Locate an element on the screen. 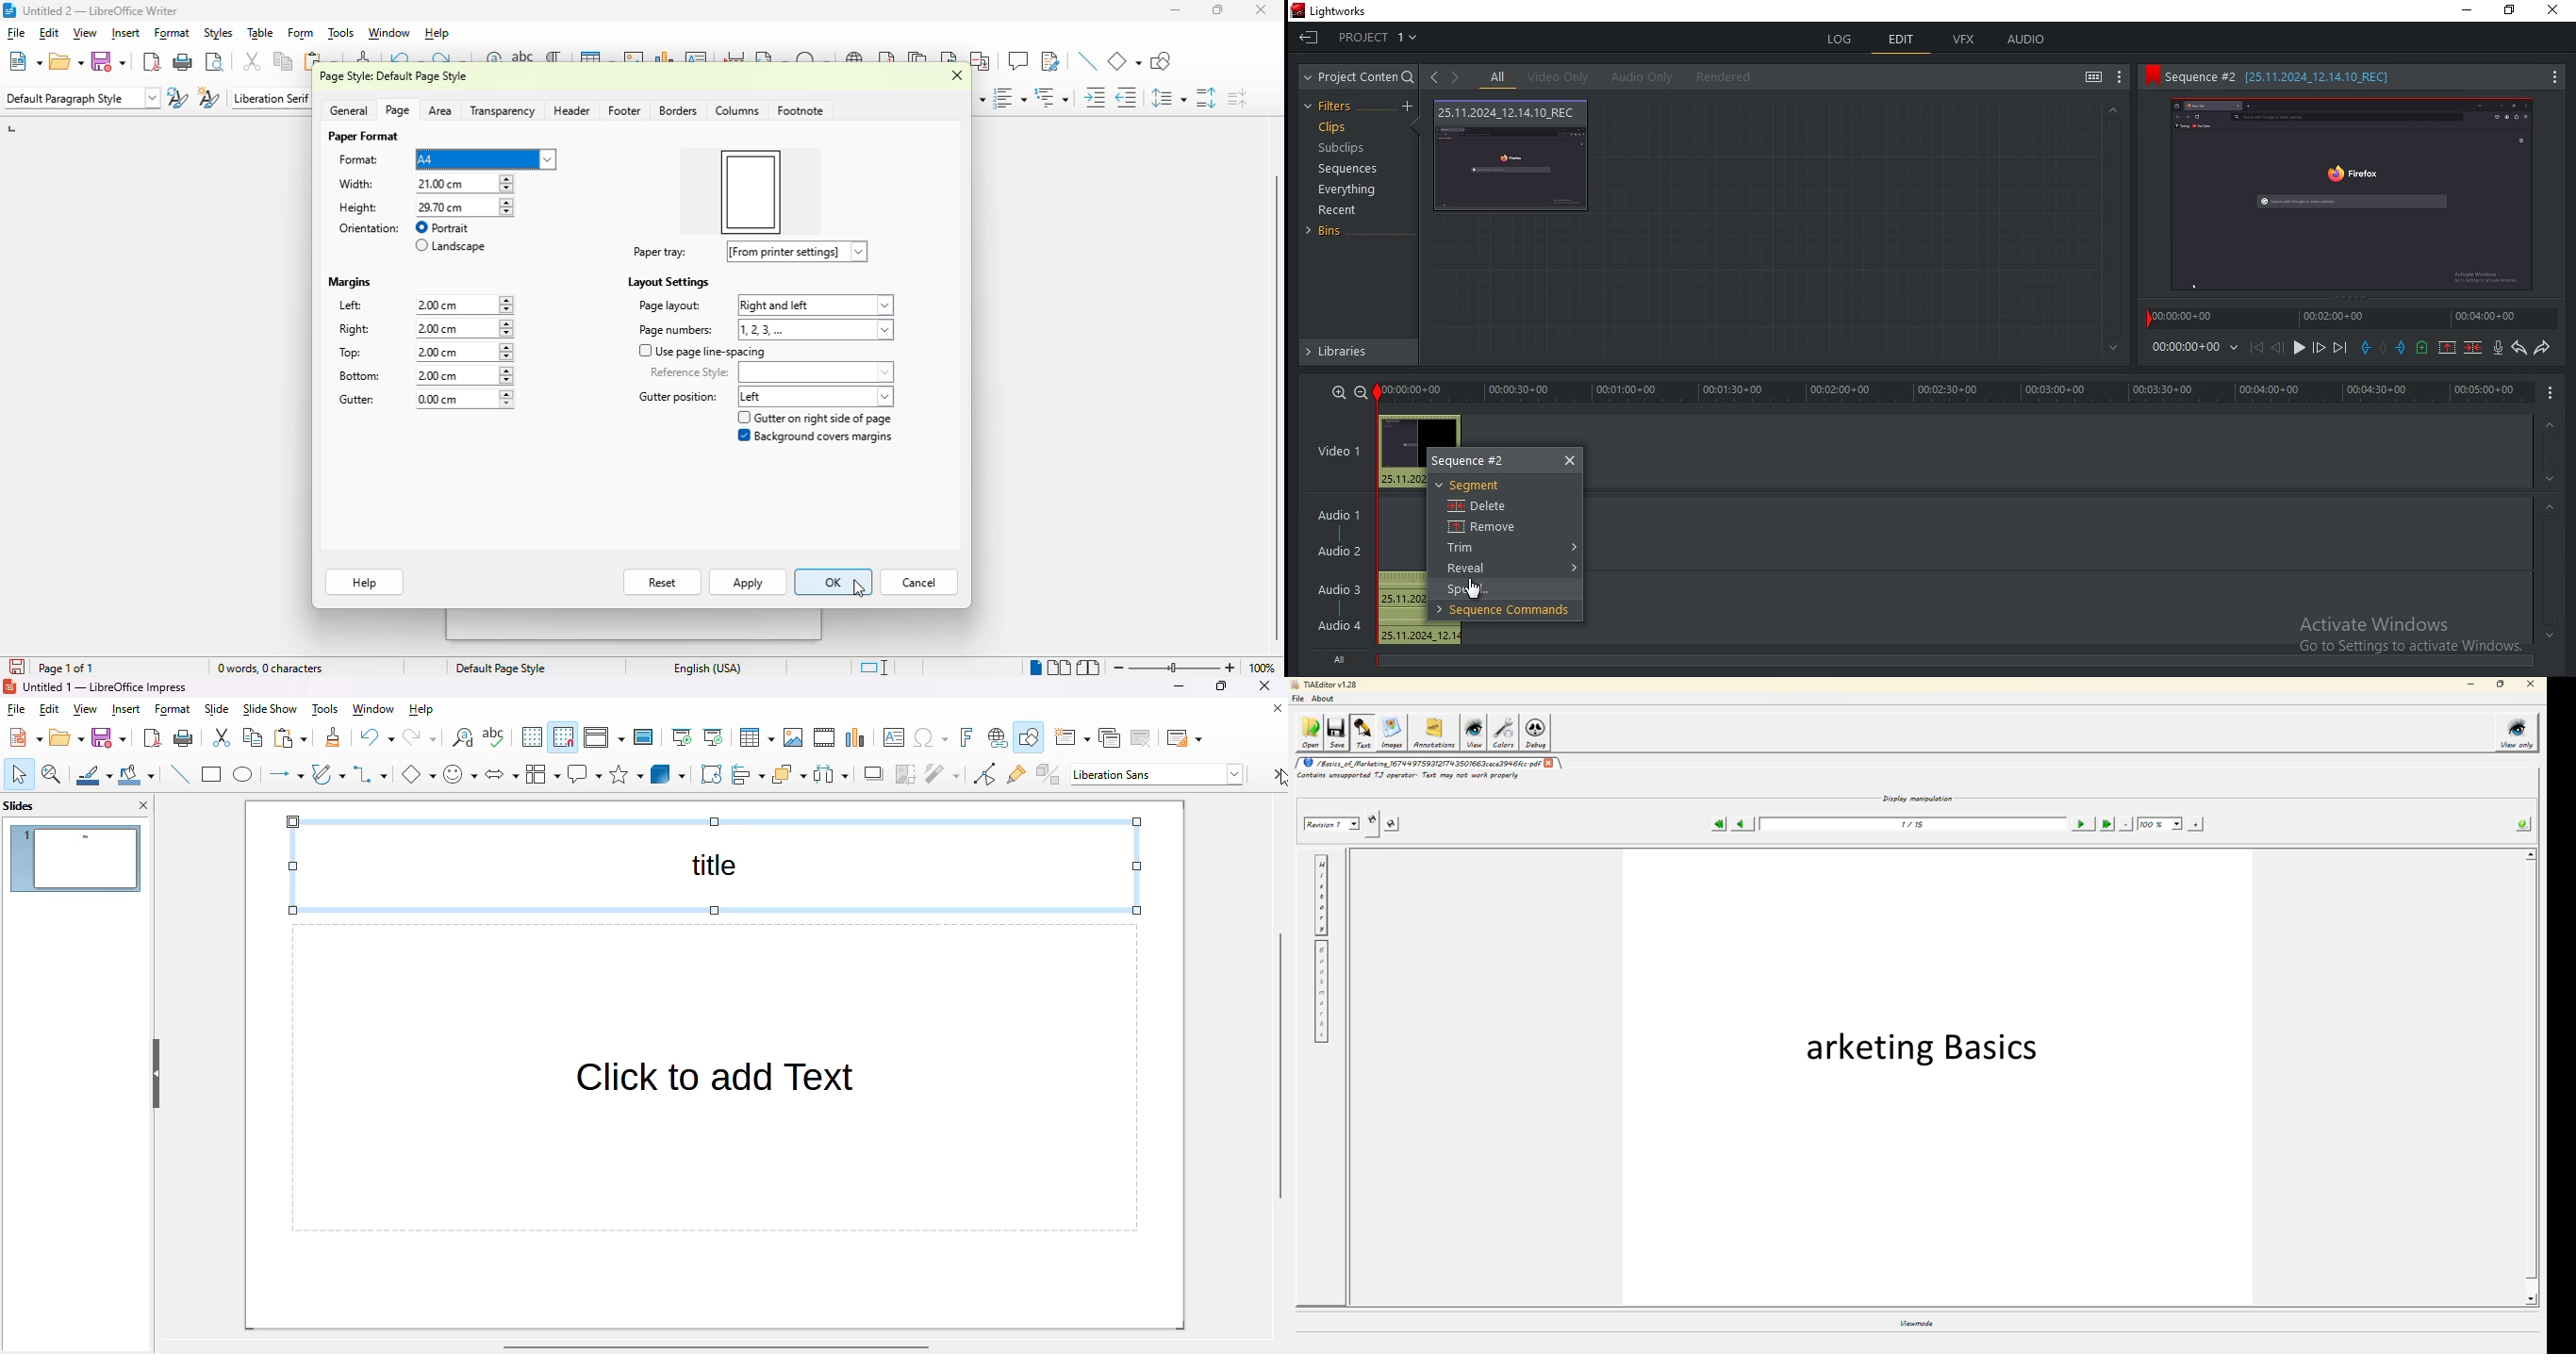 The height and width of the screenshot is (1372, 2576). app title is located at coordinates (1332, 12).